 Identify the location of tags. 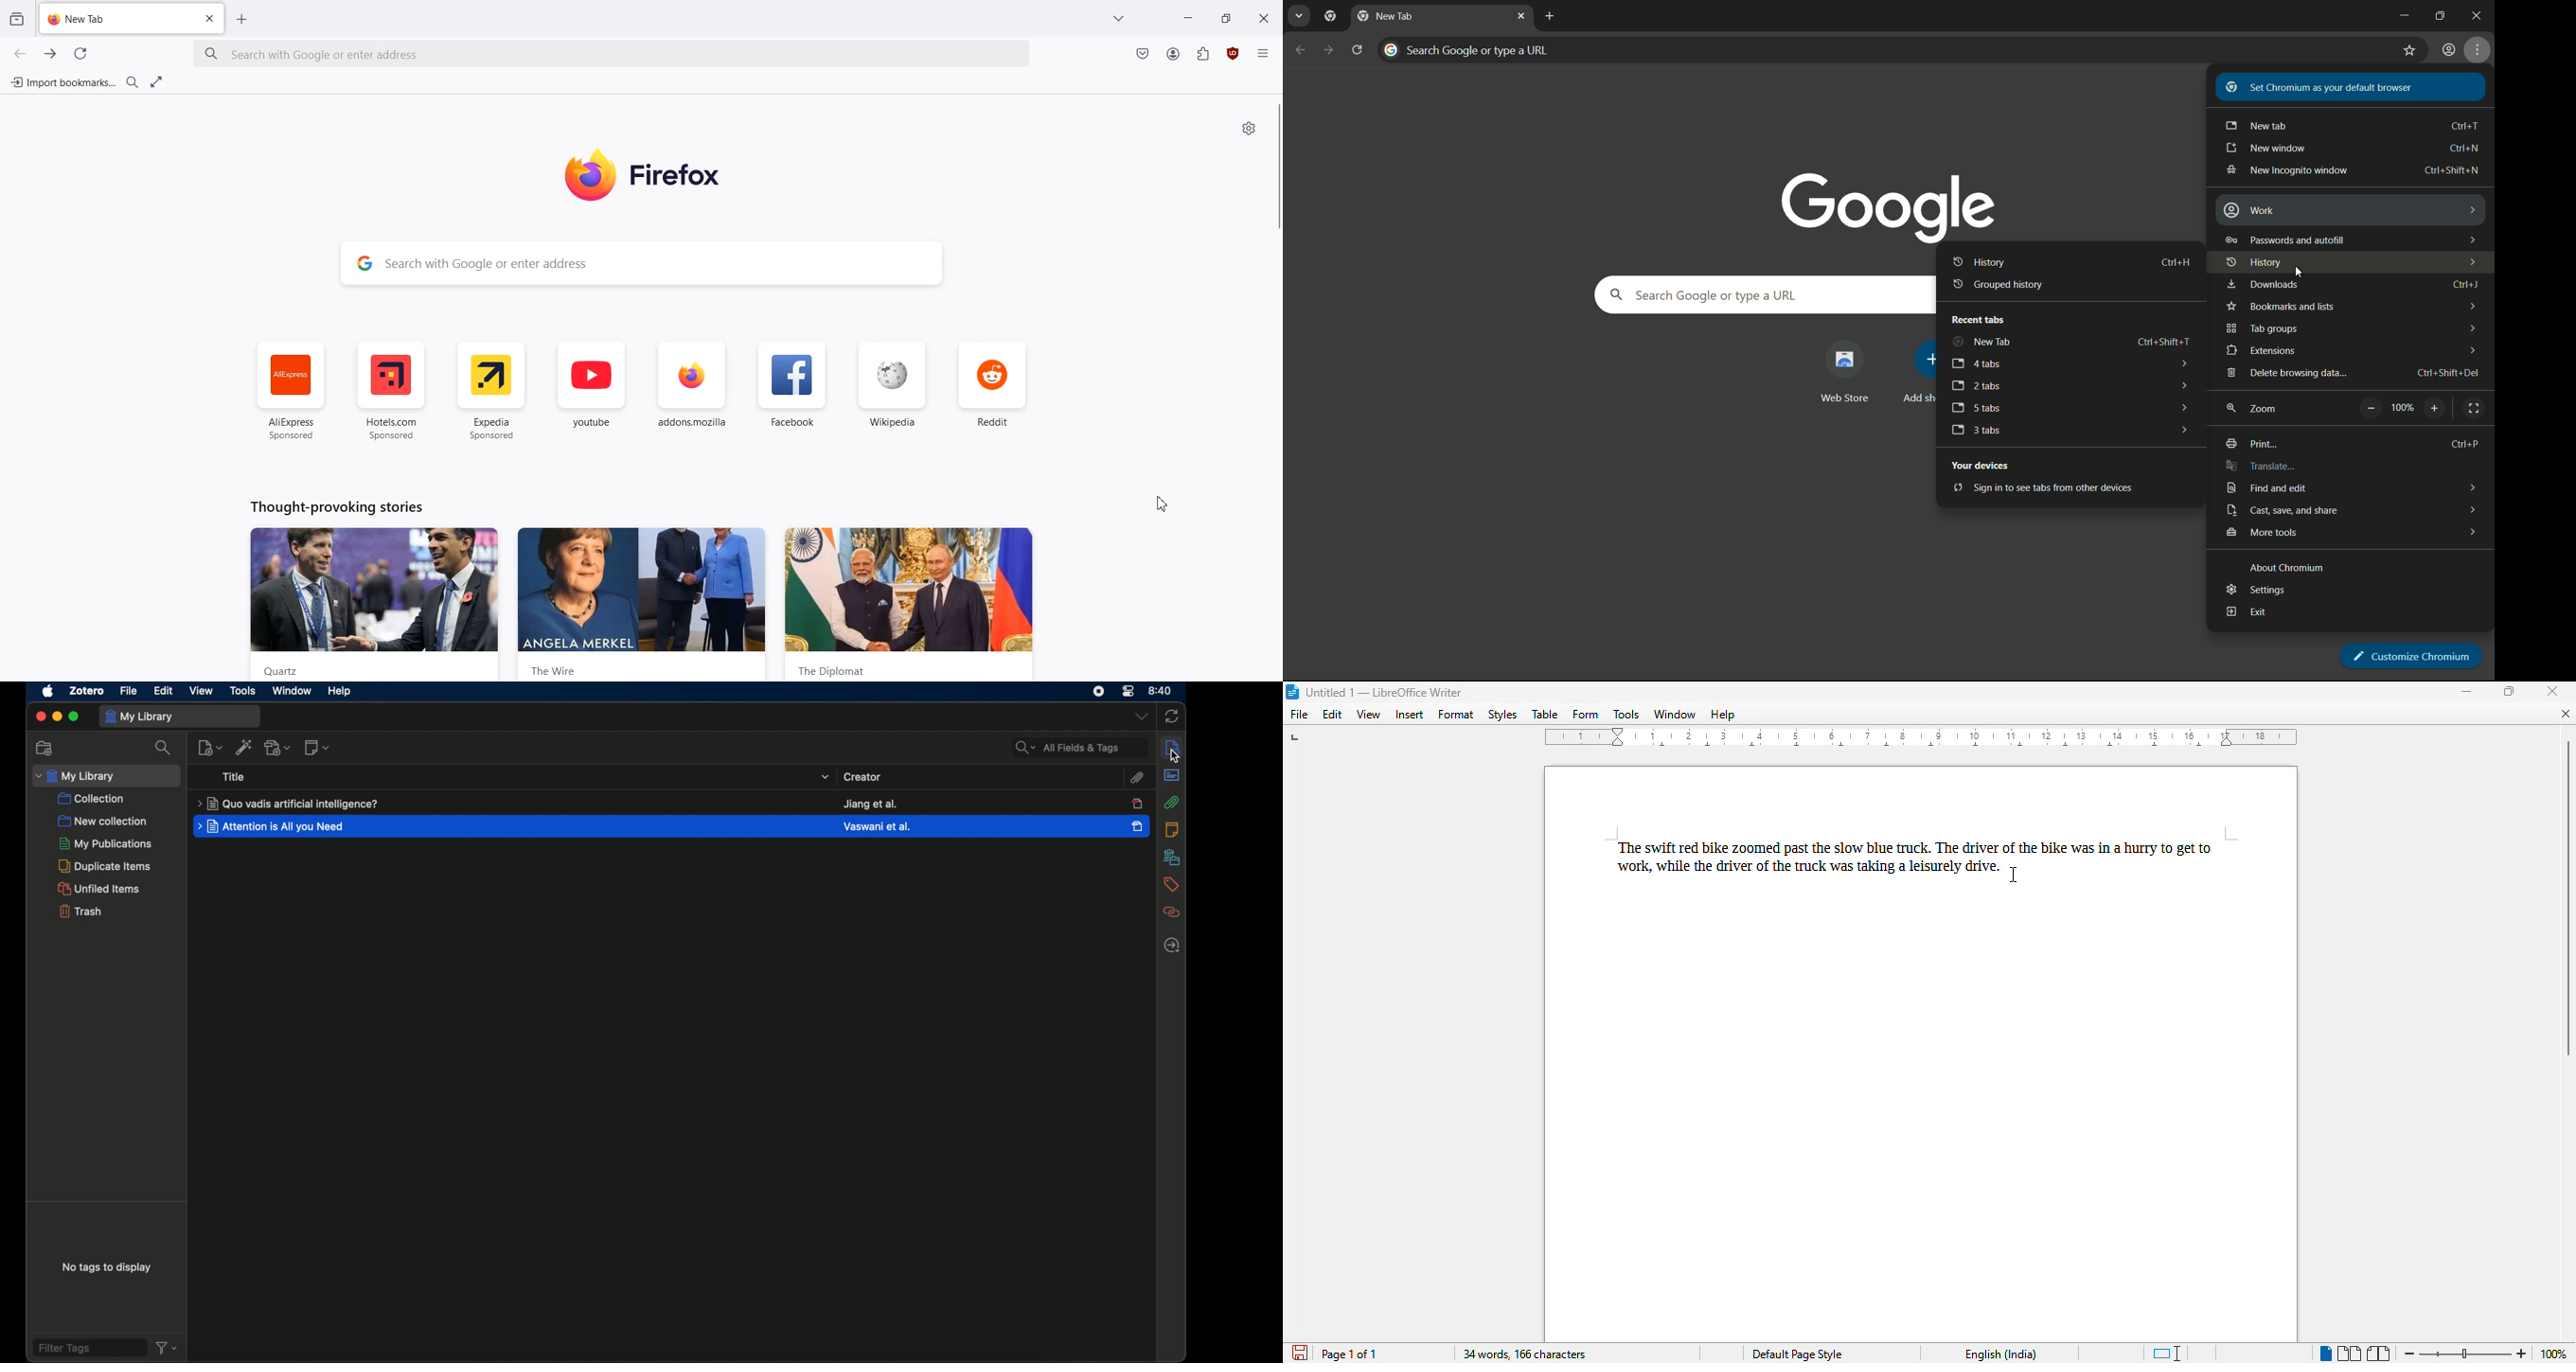
(1171, 884).